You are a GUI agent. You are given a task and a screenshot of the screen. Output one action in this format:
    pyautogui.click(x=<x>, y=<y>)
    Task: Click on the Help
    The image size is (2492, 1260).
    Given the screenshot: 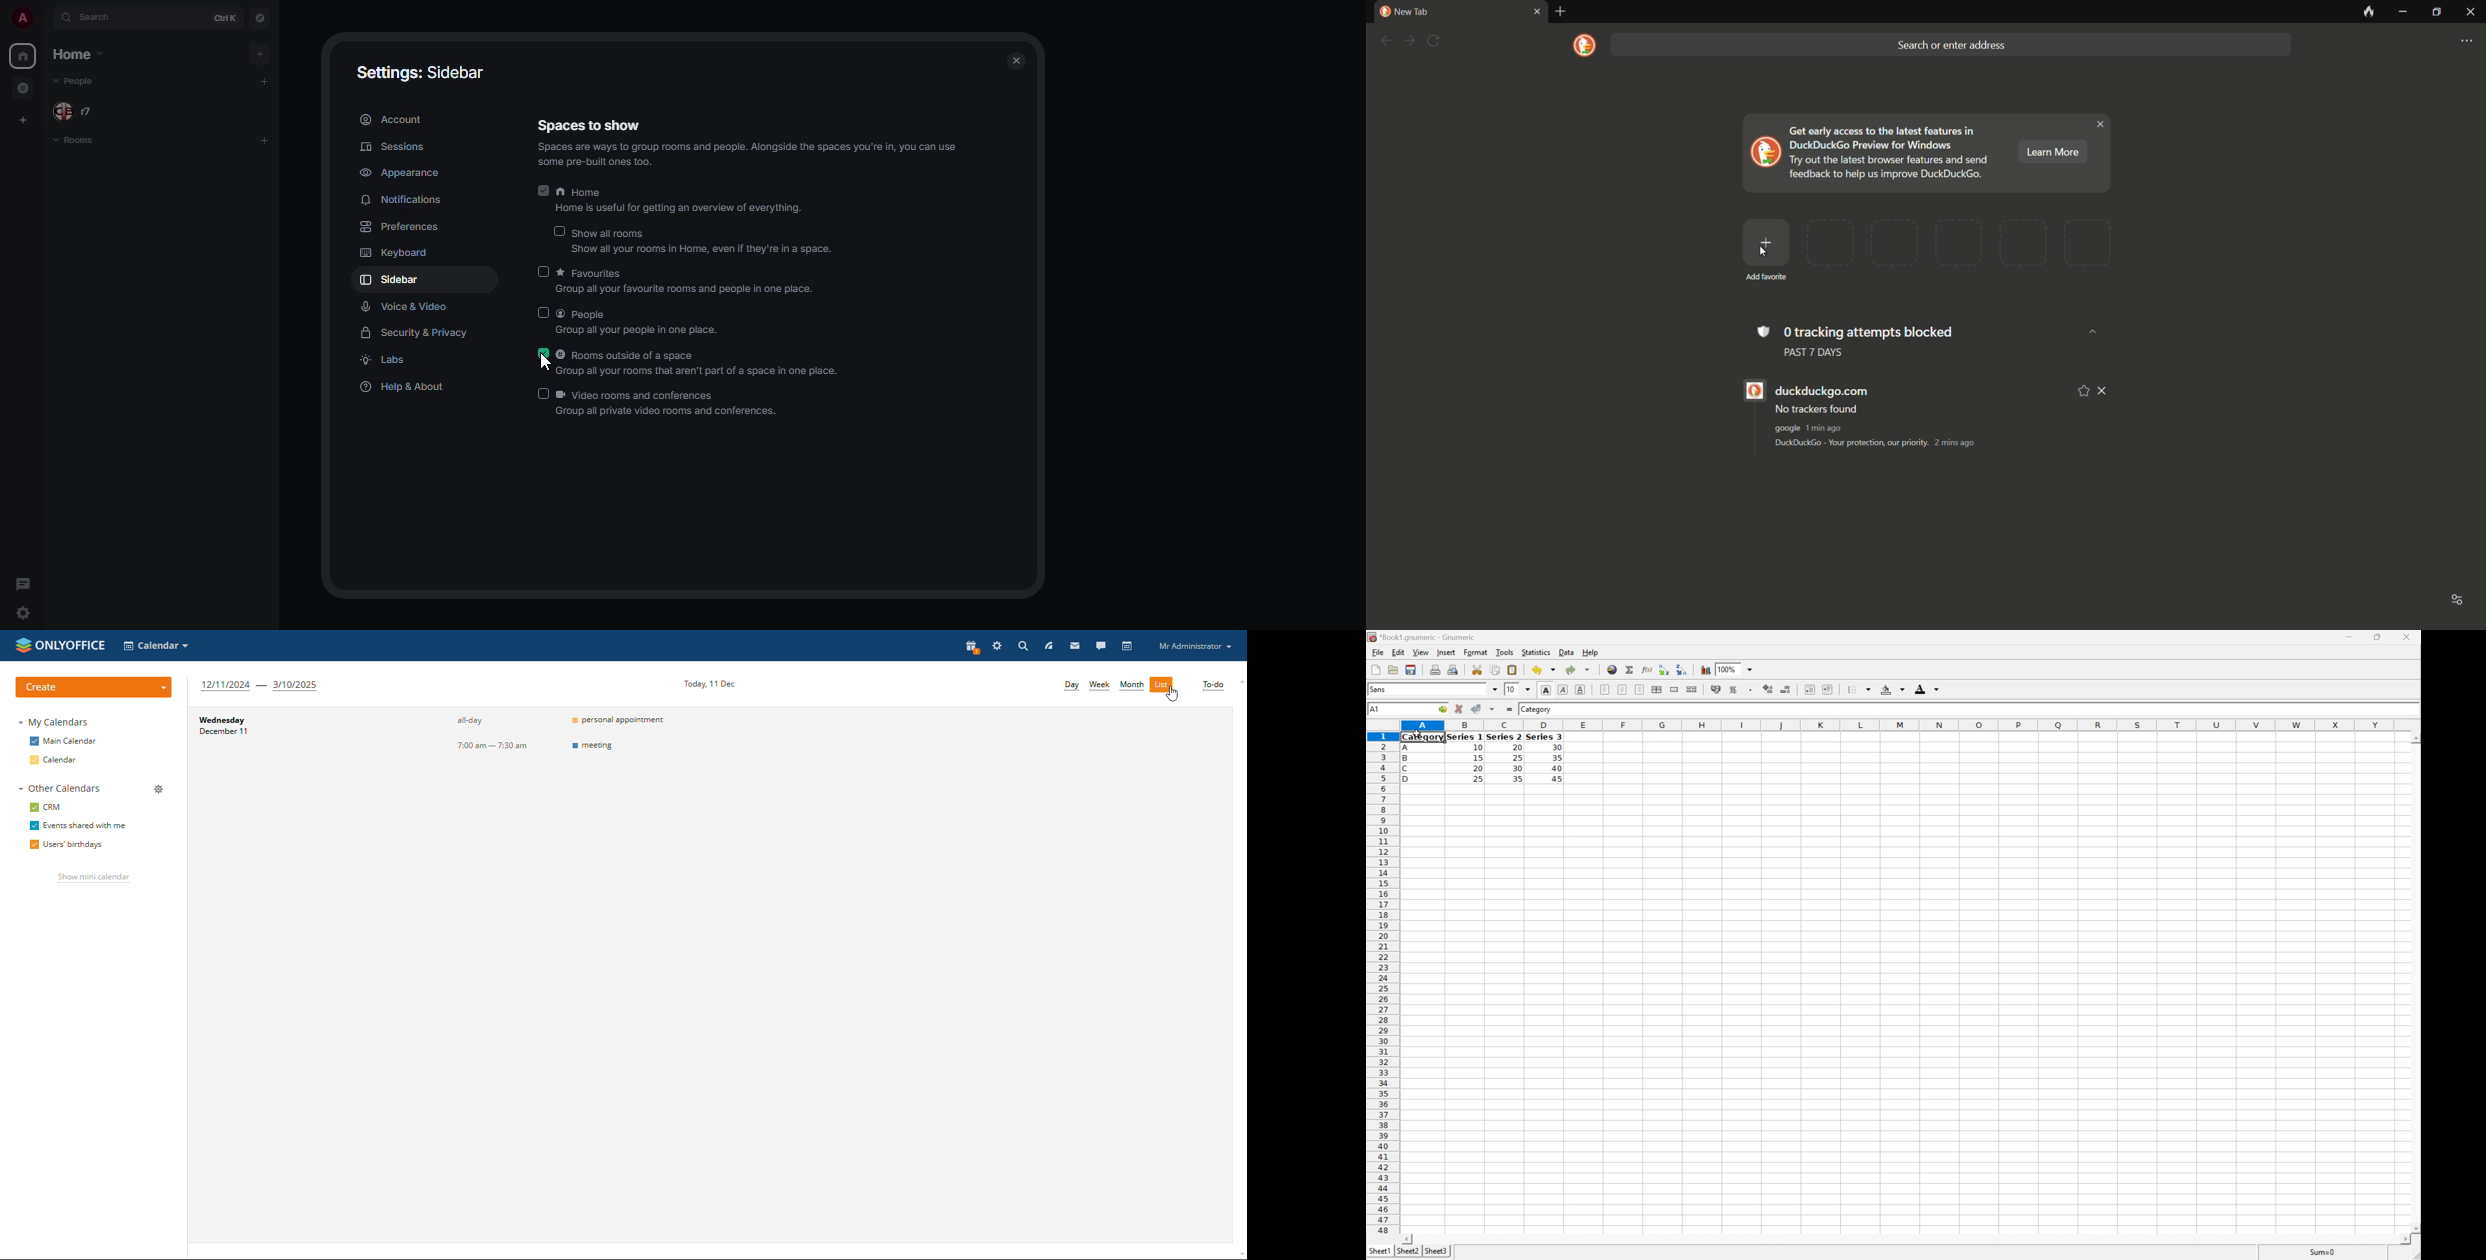 What is the action you would take?
    pyautogui.click(x=1591, y=653)
    